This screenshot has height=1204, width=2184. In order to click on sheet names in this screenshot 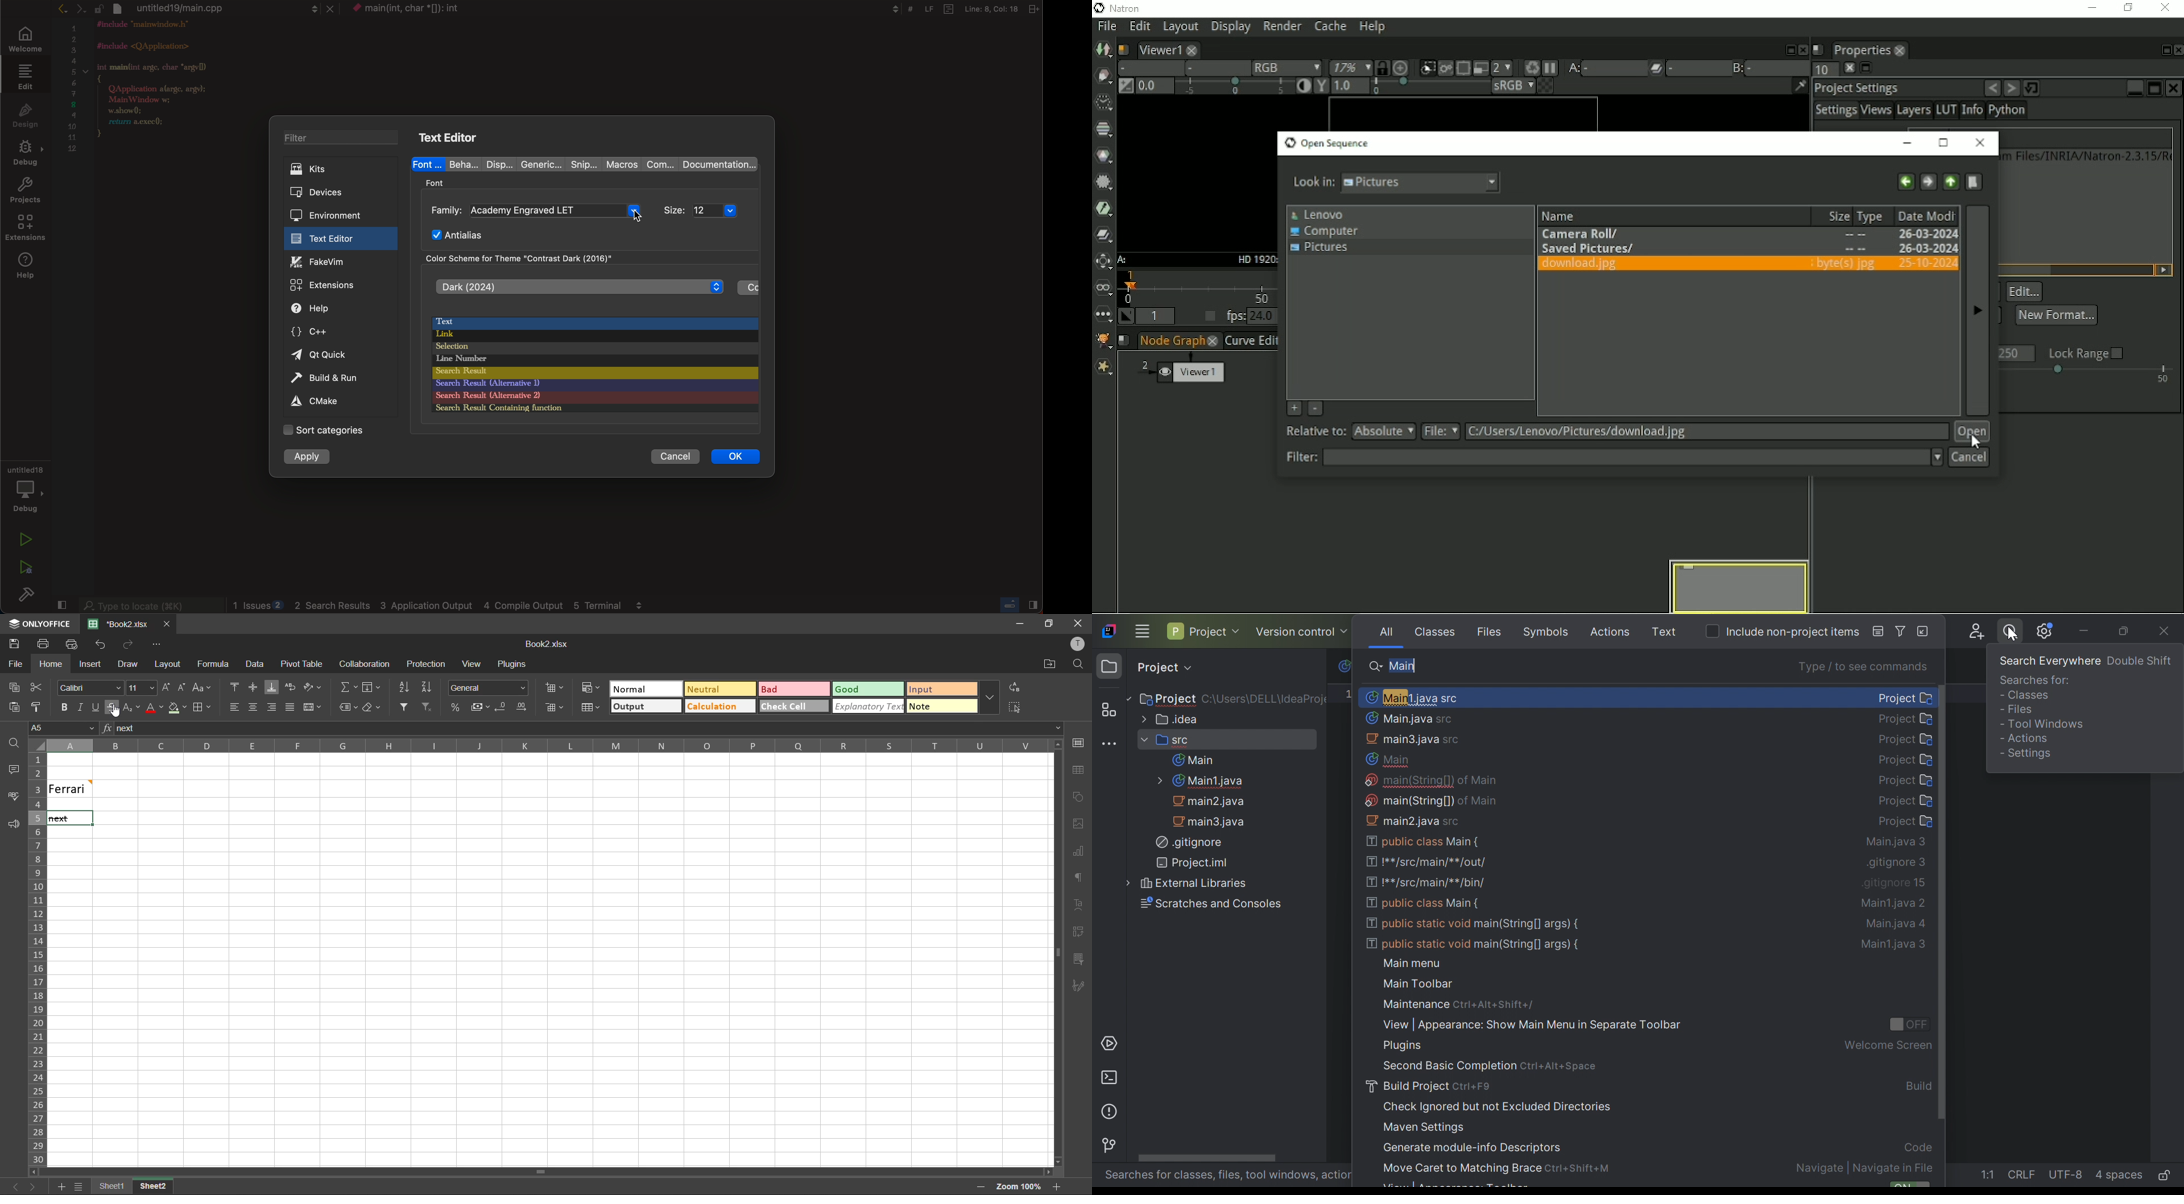, I will do `click(78, 1187)`.